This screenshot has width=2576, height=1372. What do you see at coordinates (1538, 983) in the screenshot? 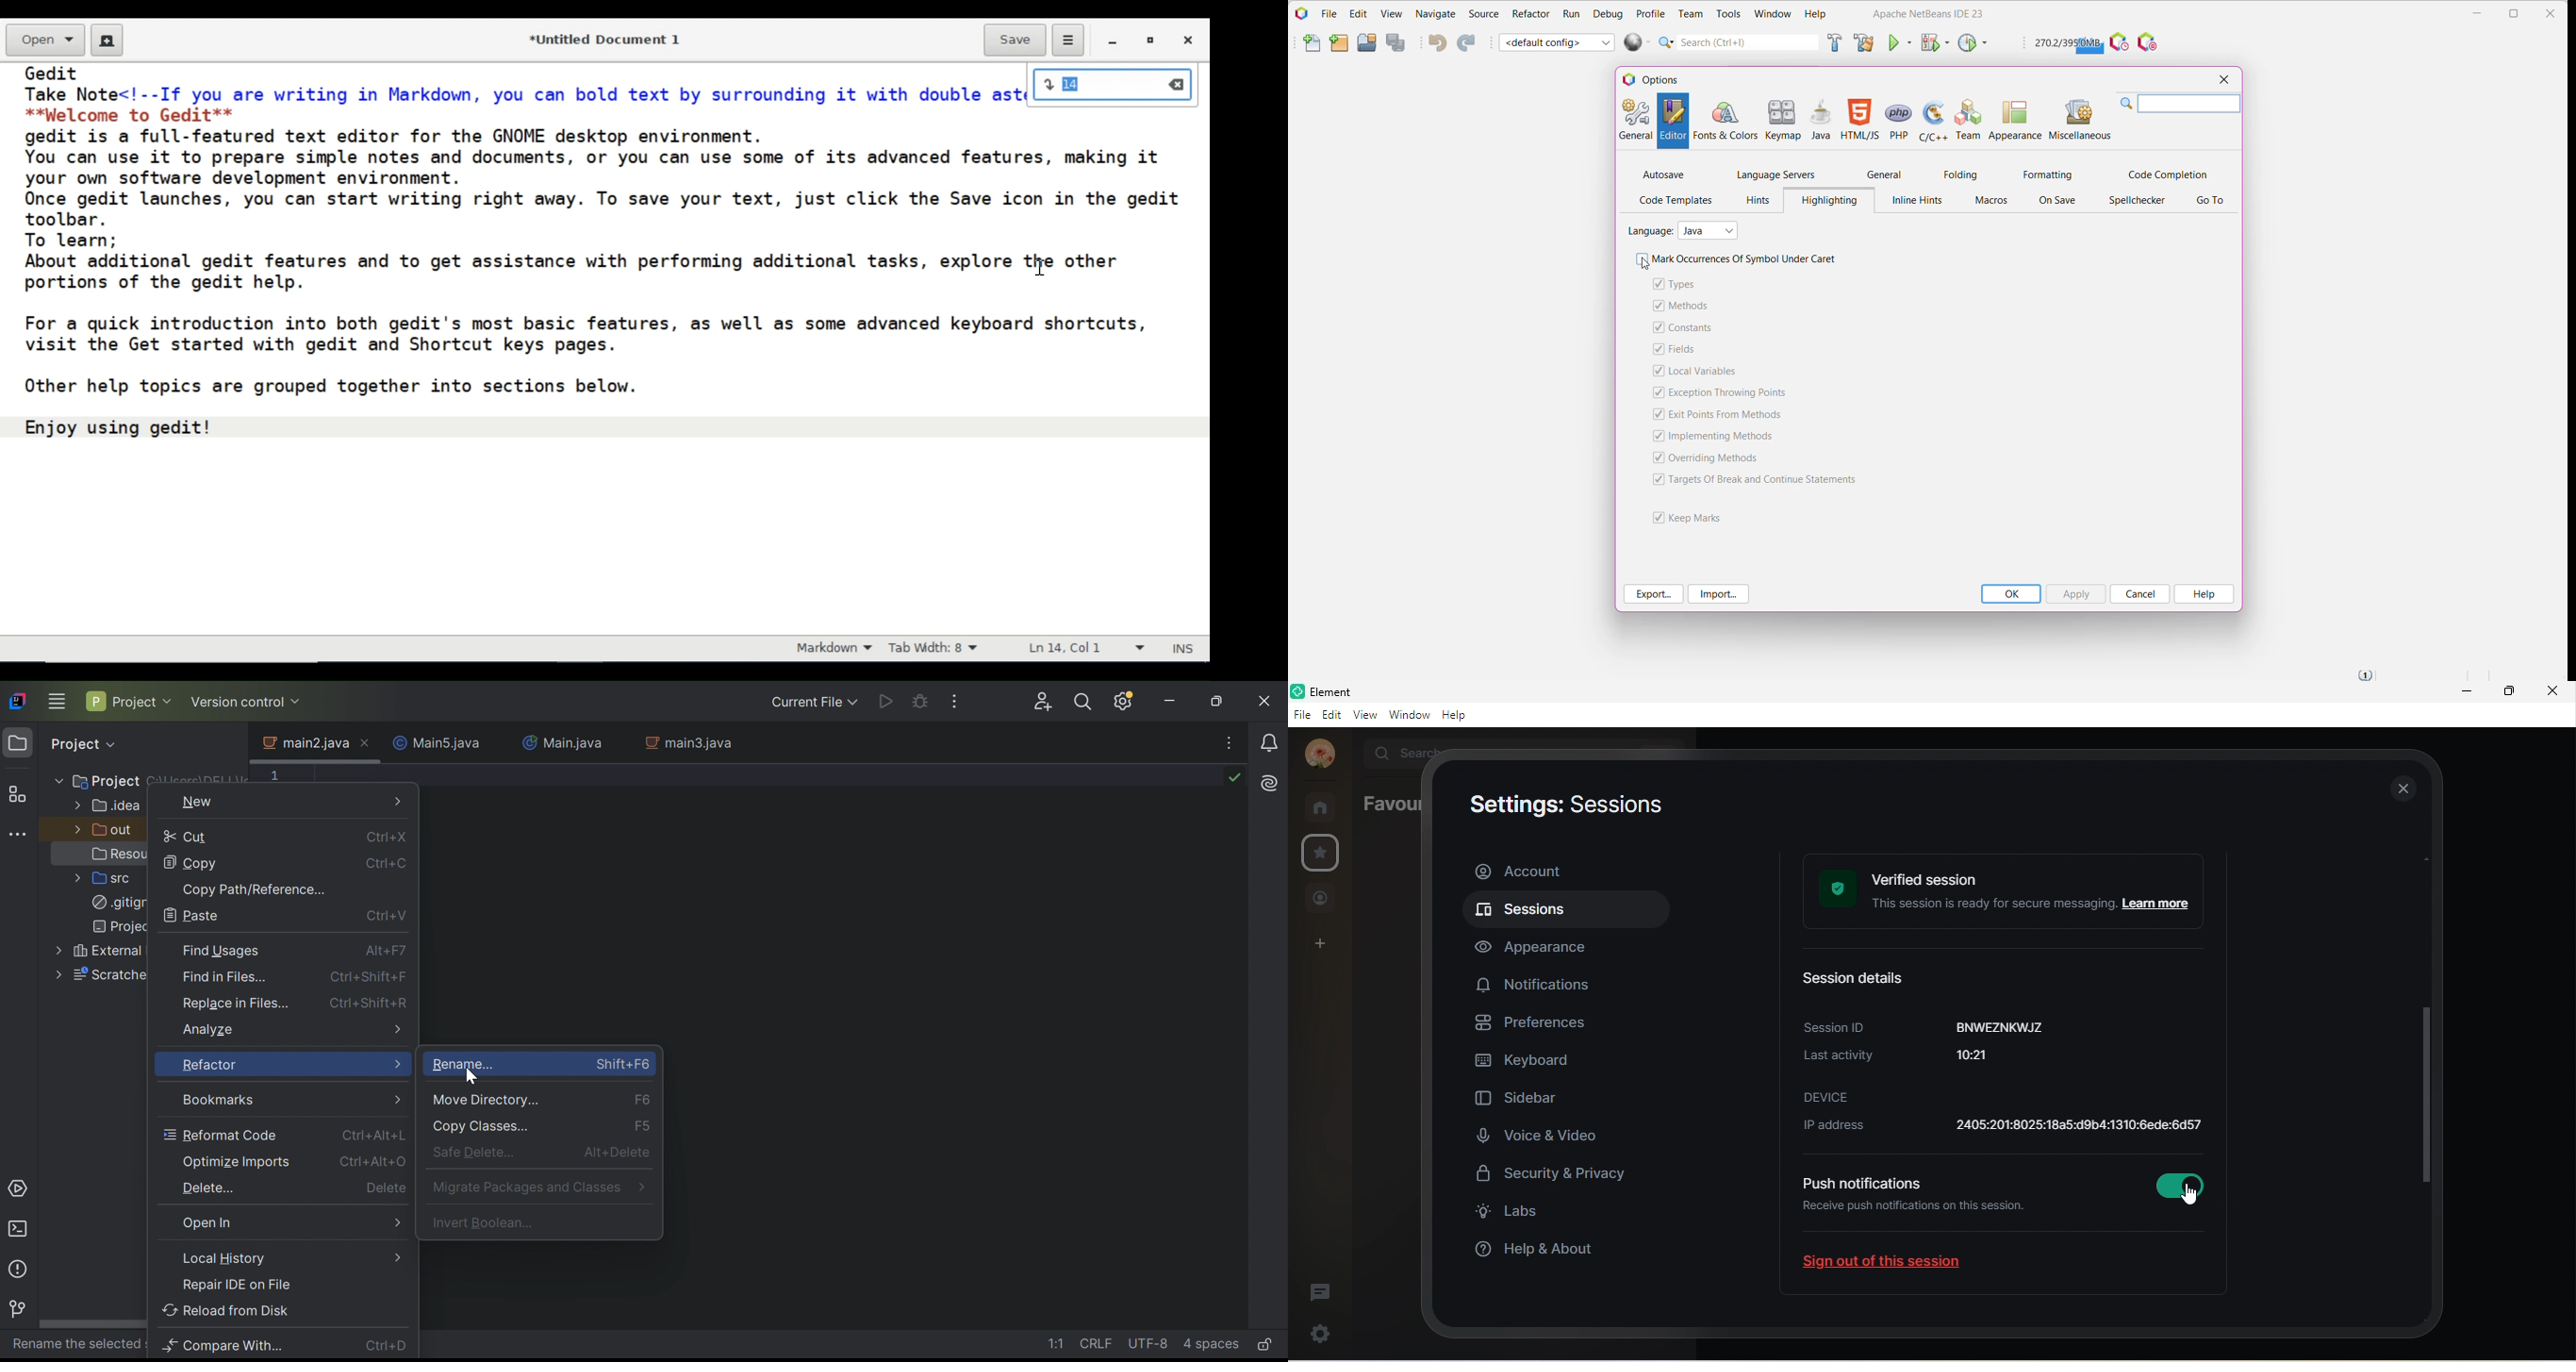
I see `notification` at bounding box center [1538, 983].